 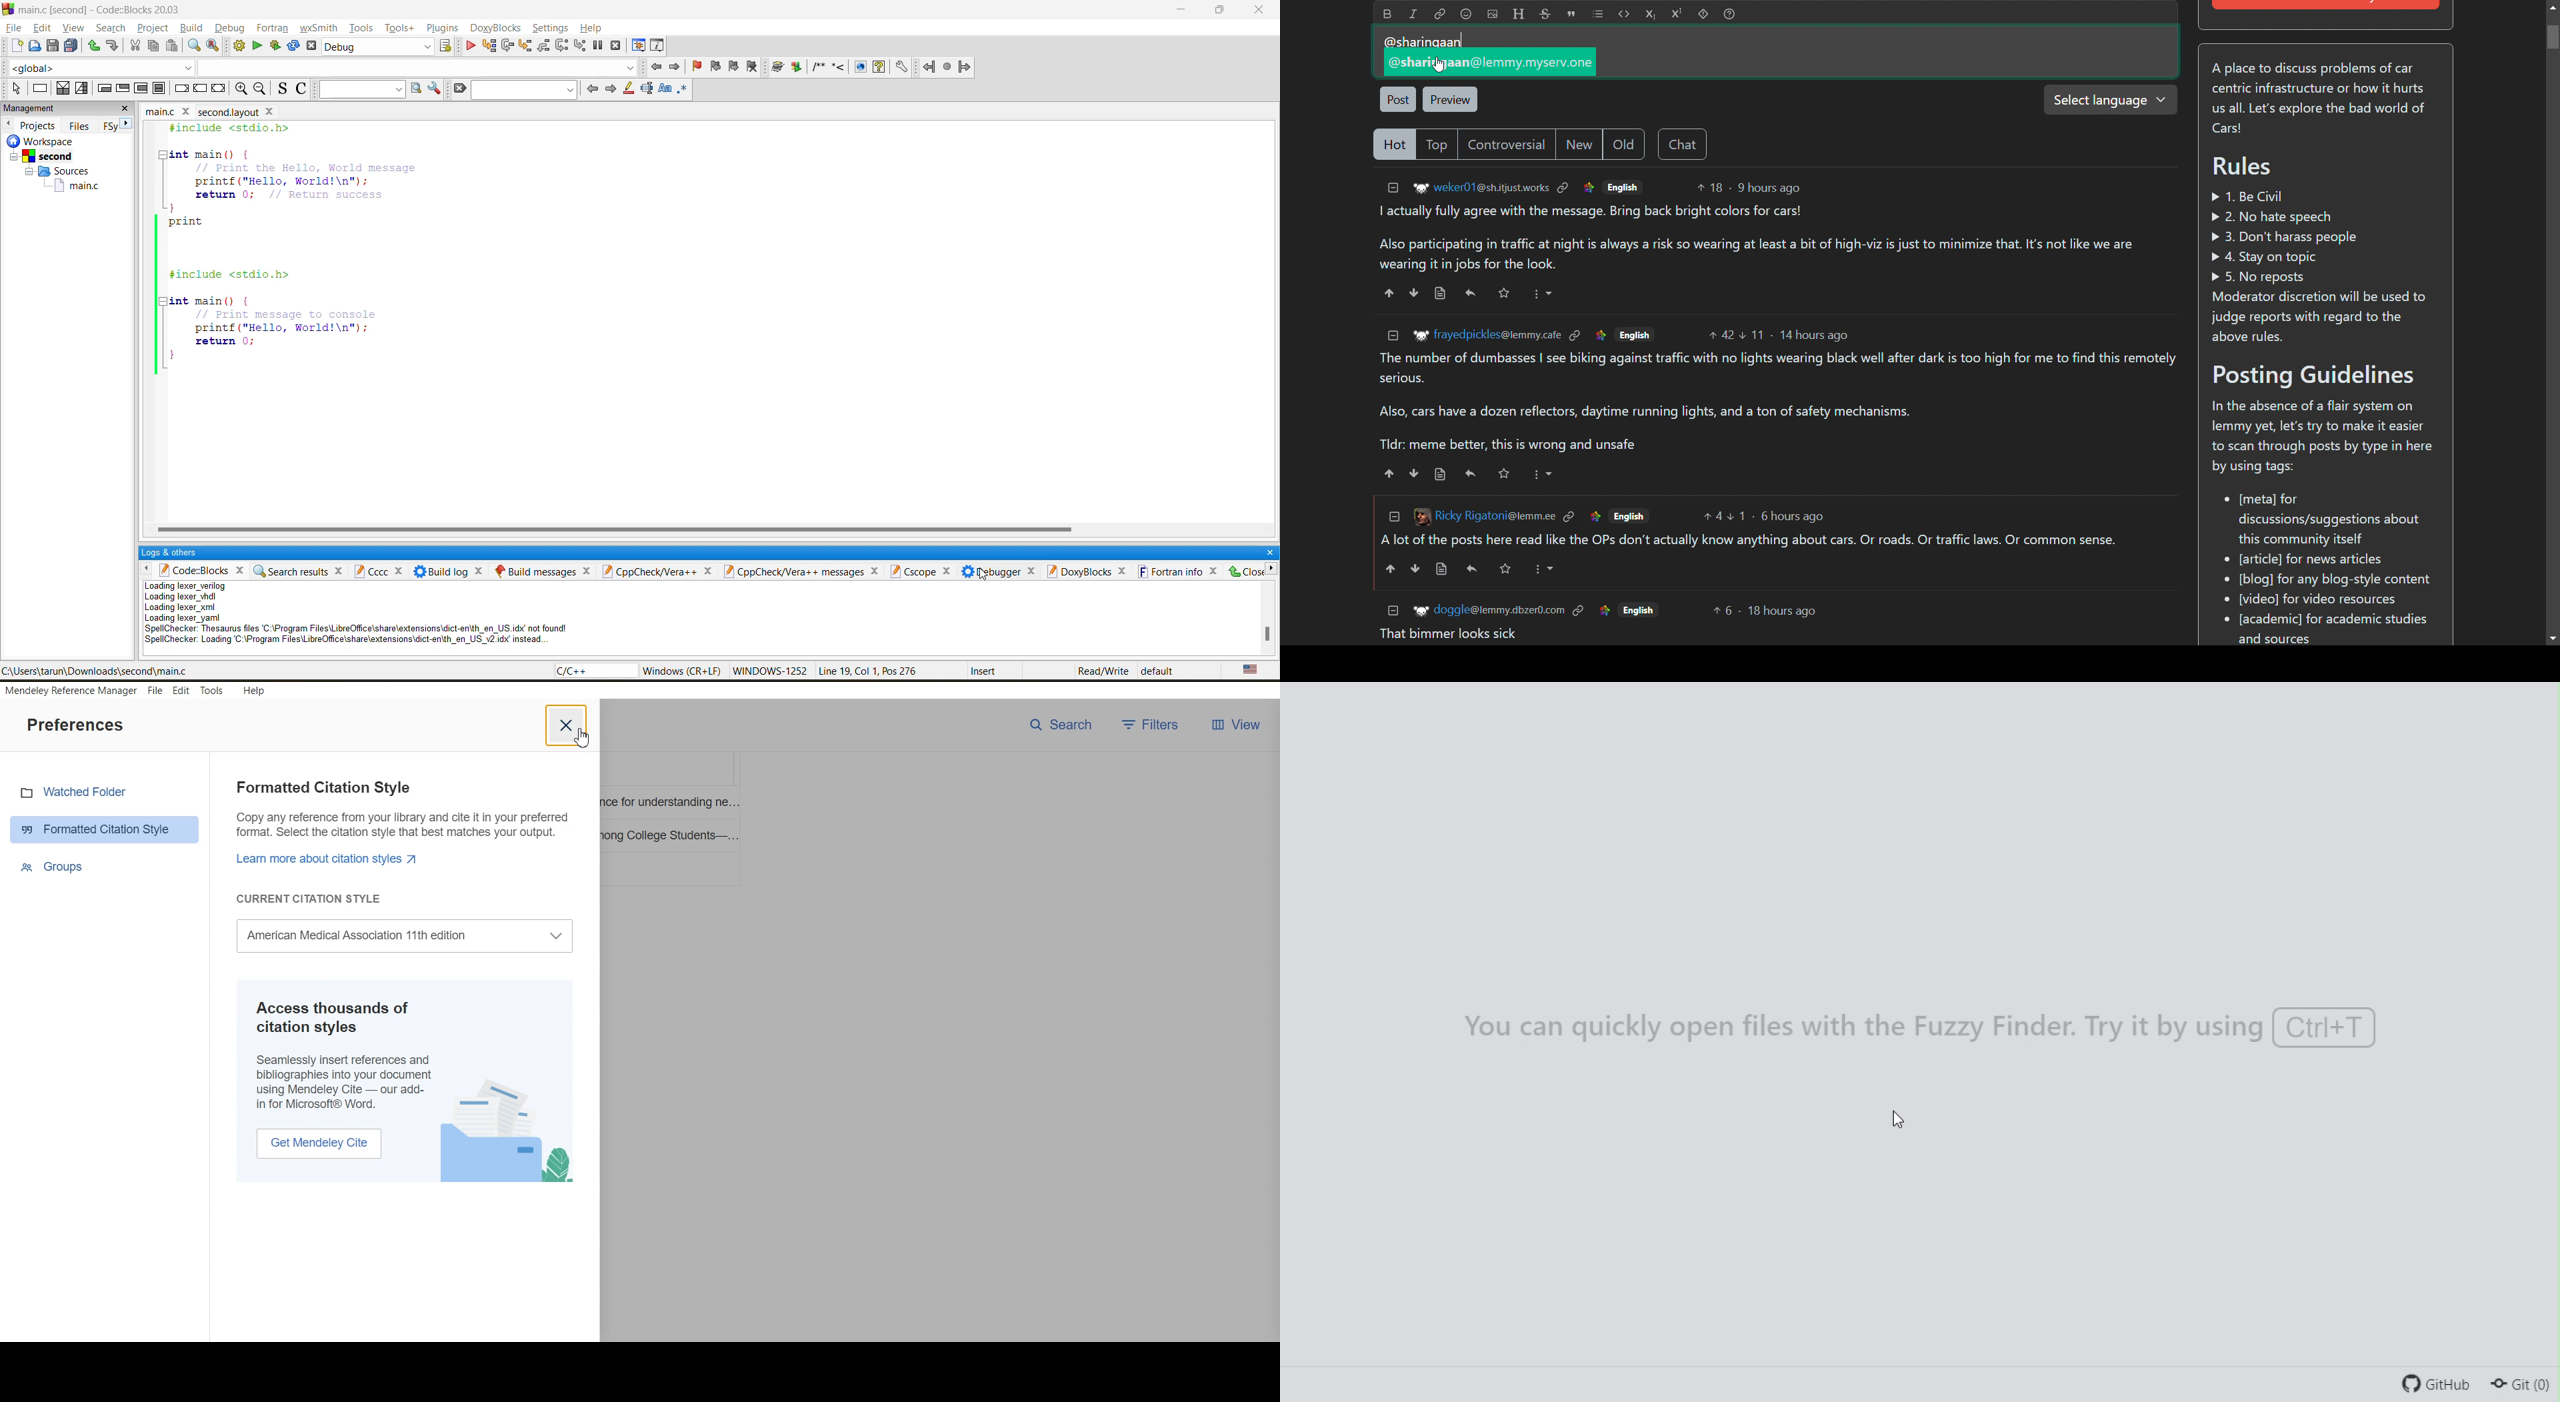 I want to click on build messages, so click(x=546, y=570).